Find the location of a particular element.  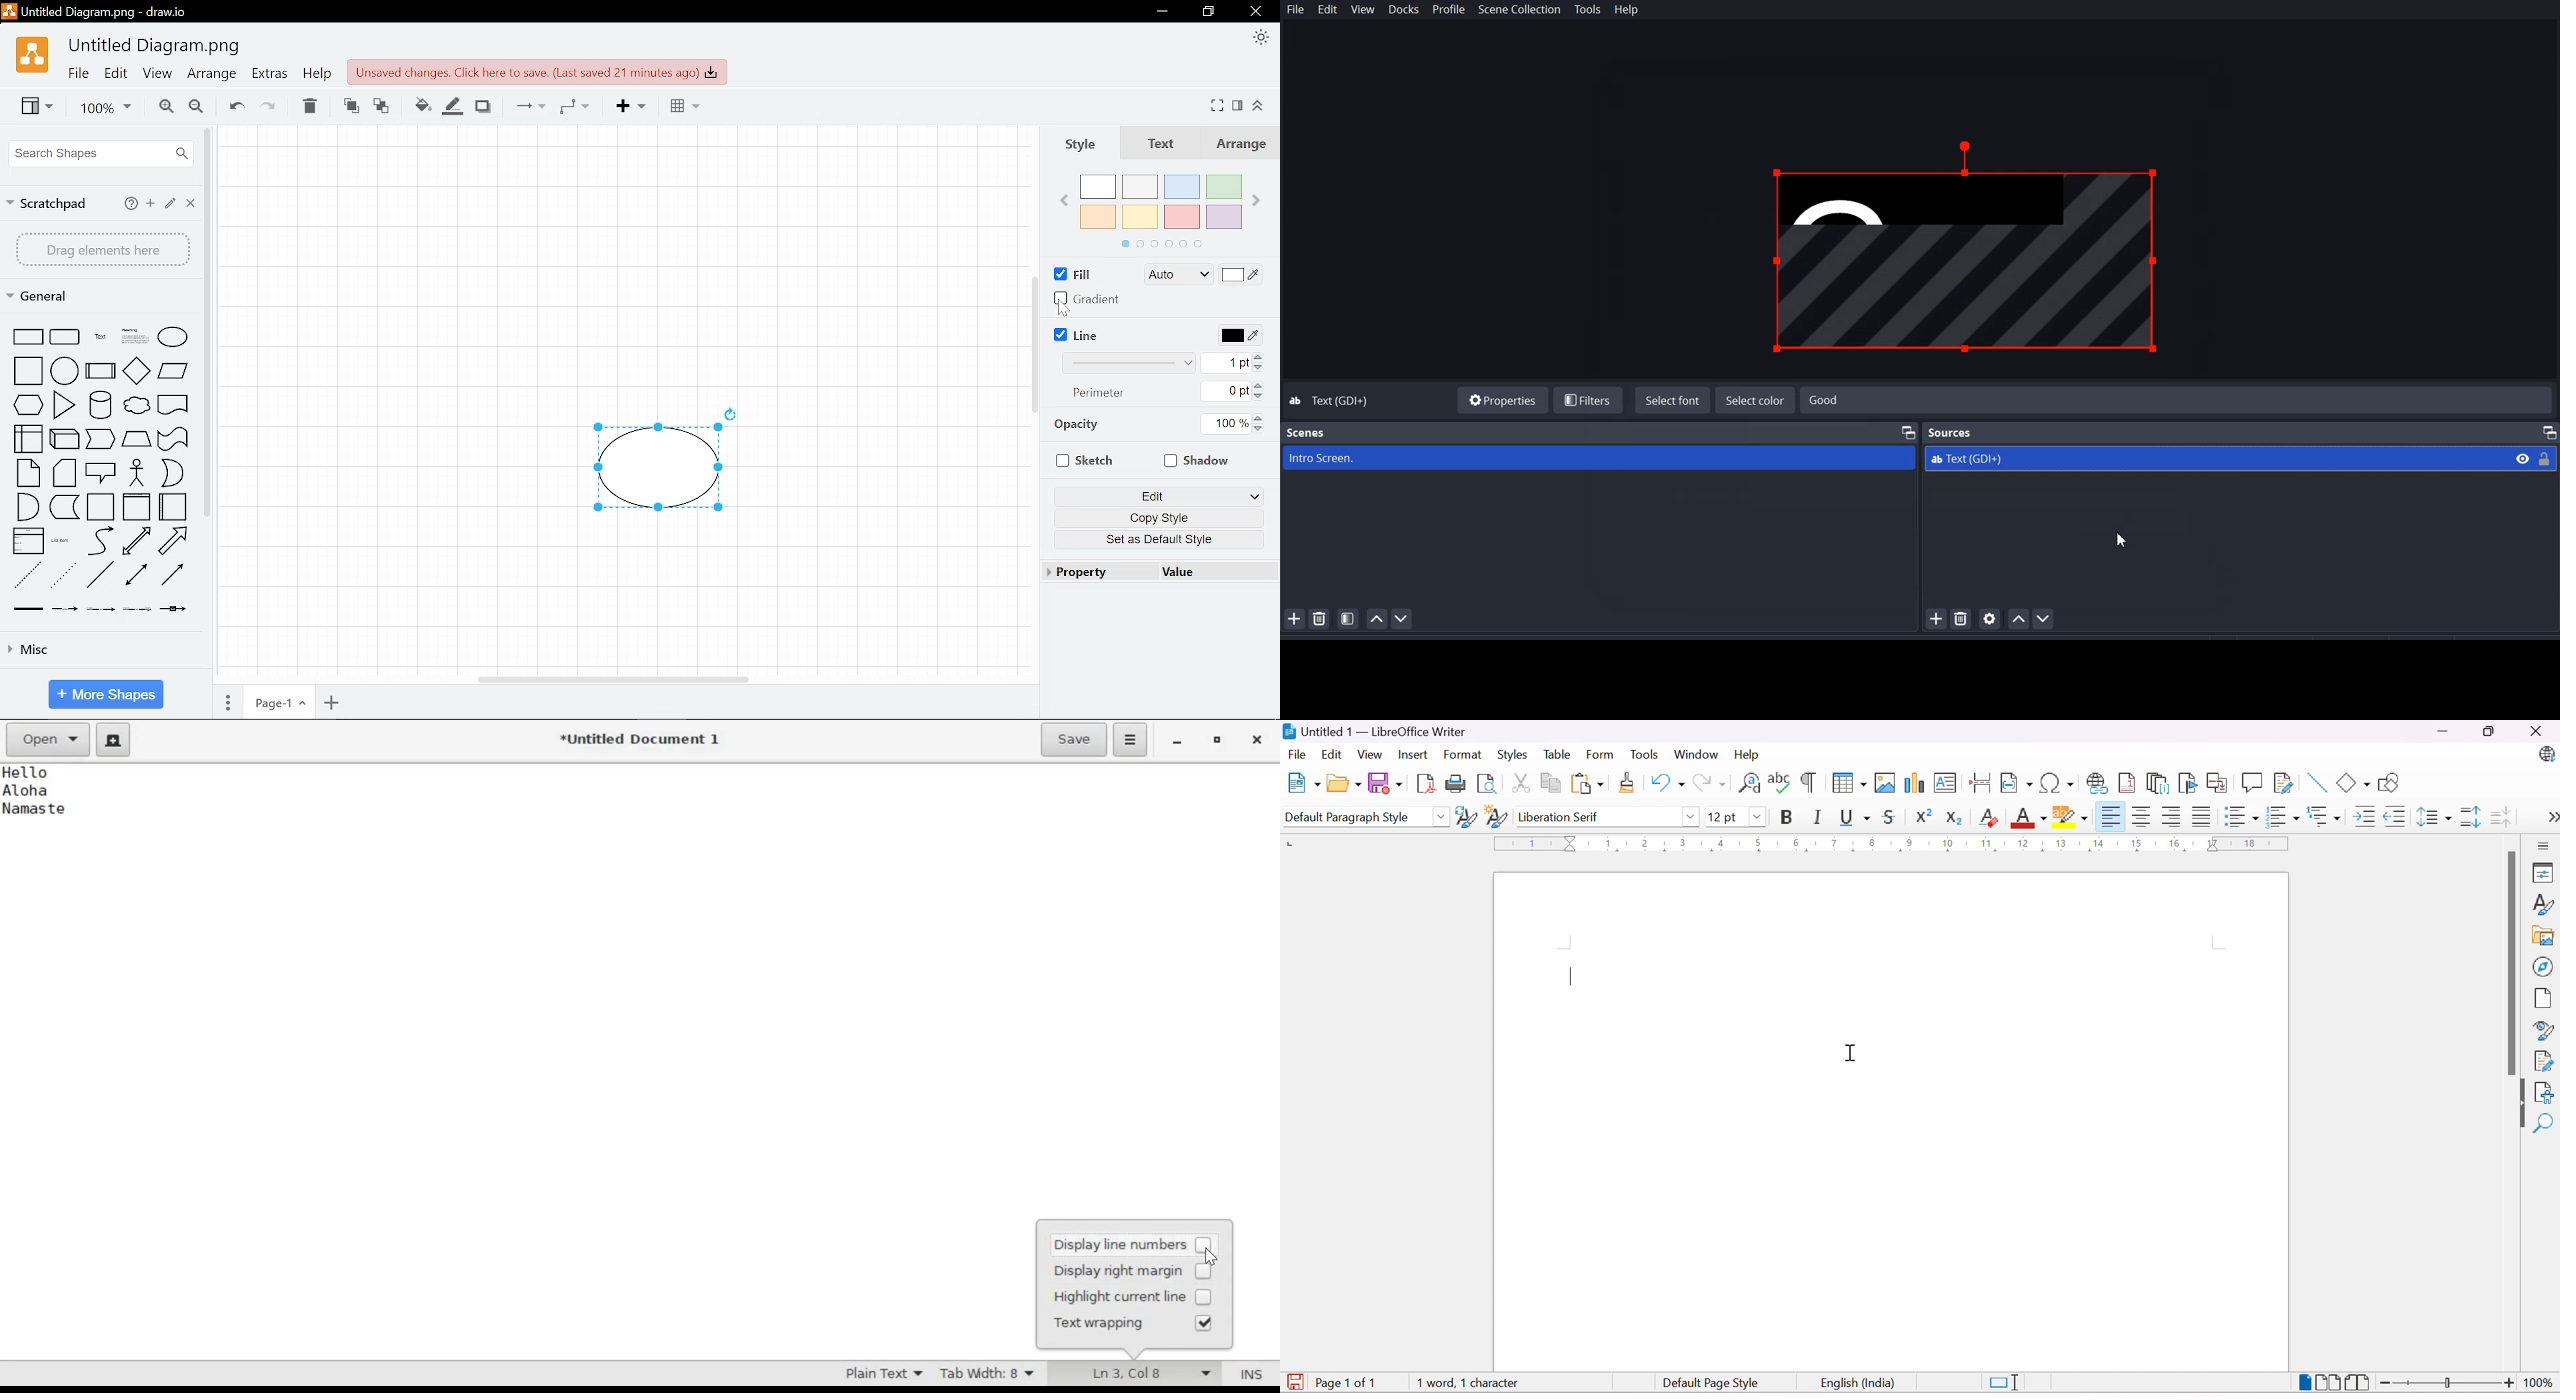

Maximize is located at coordinates (1218, 740).